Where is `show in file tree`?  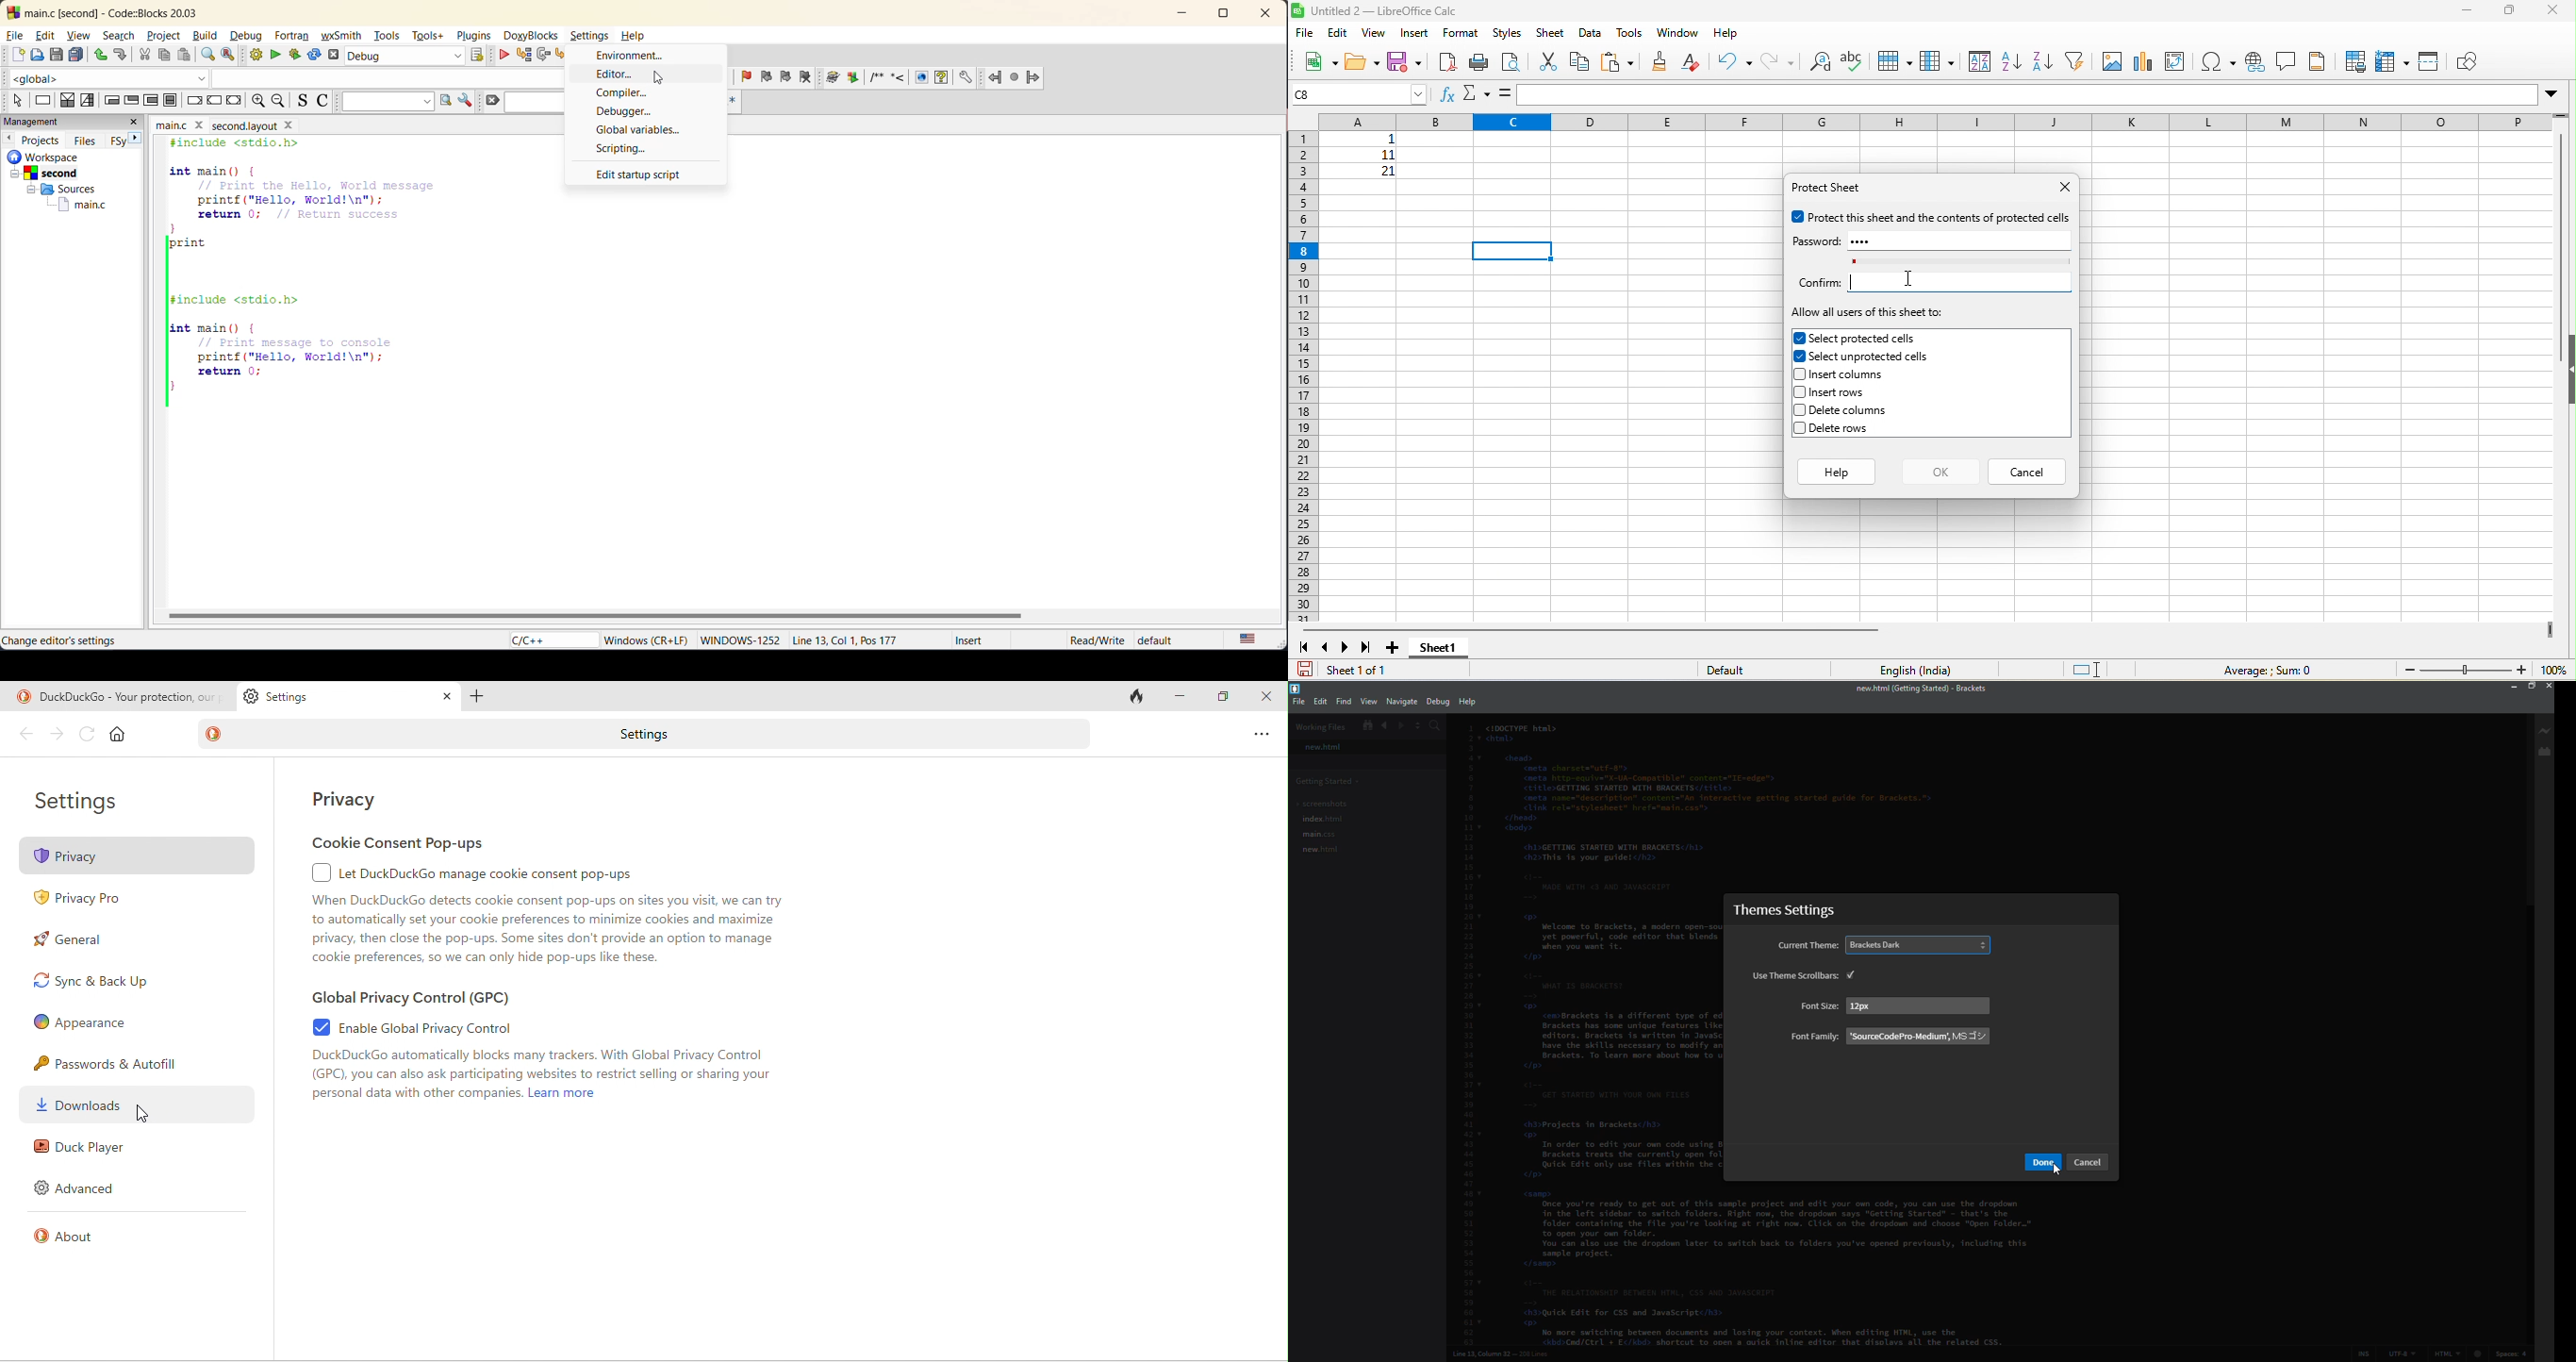 show in file tree is located at coordinates (1366, 725).